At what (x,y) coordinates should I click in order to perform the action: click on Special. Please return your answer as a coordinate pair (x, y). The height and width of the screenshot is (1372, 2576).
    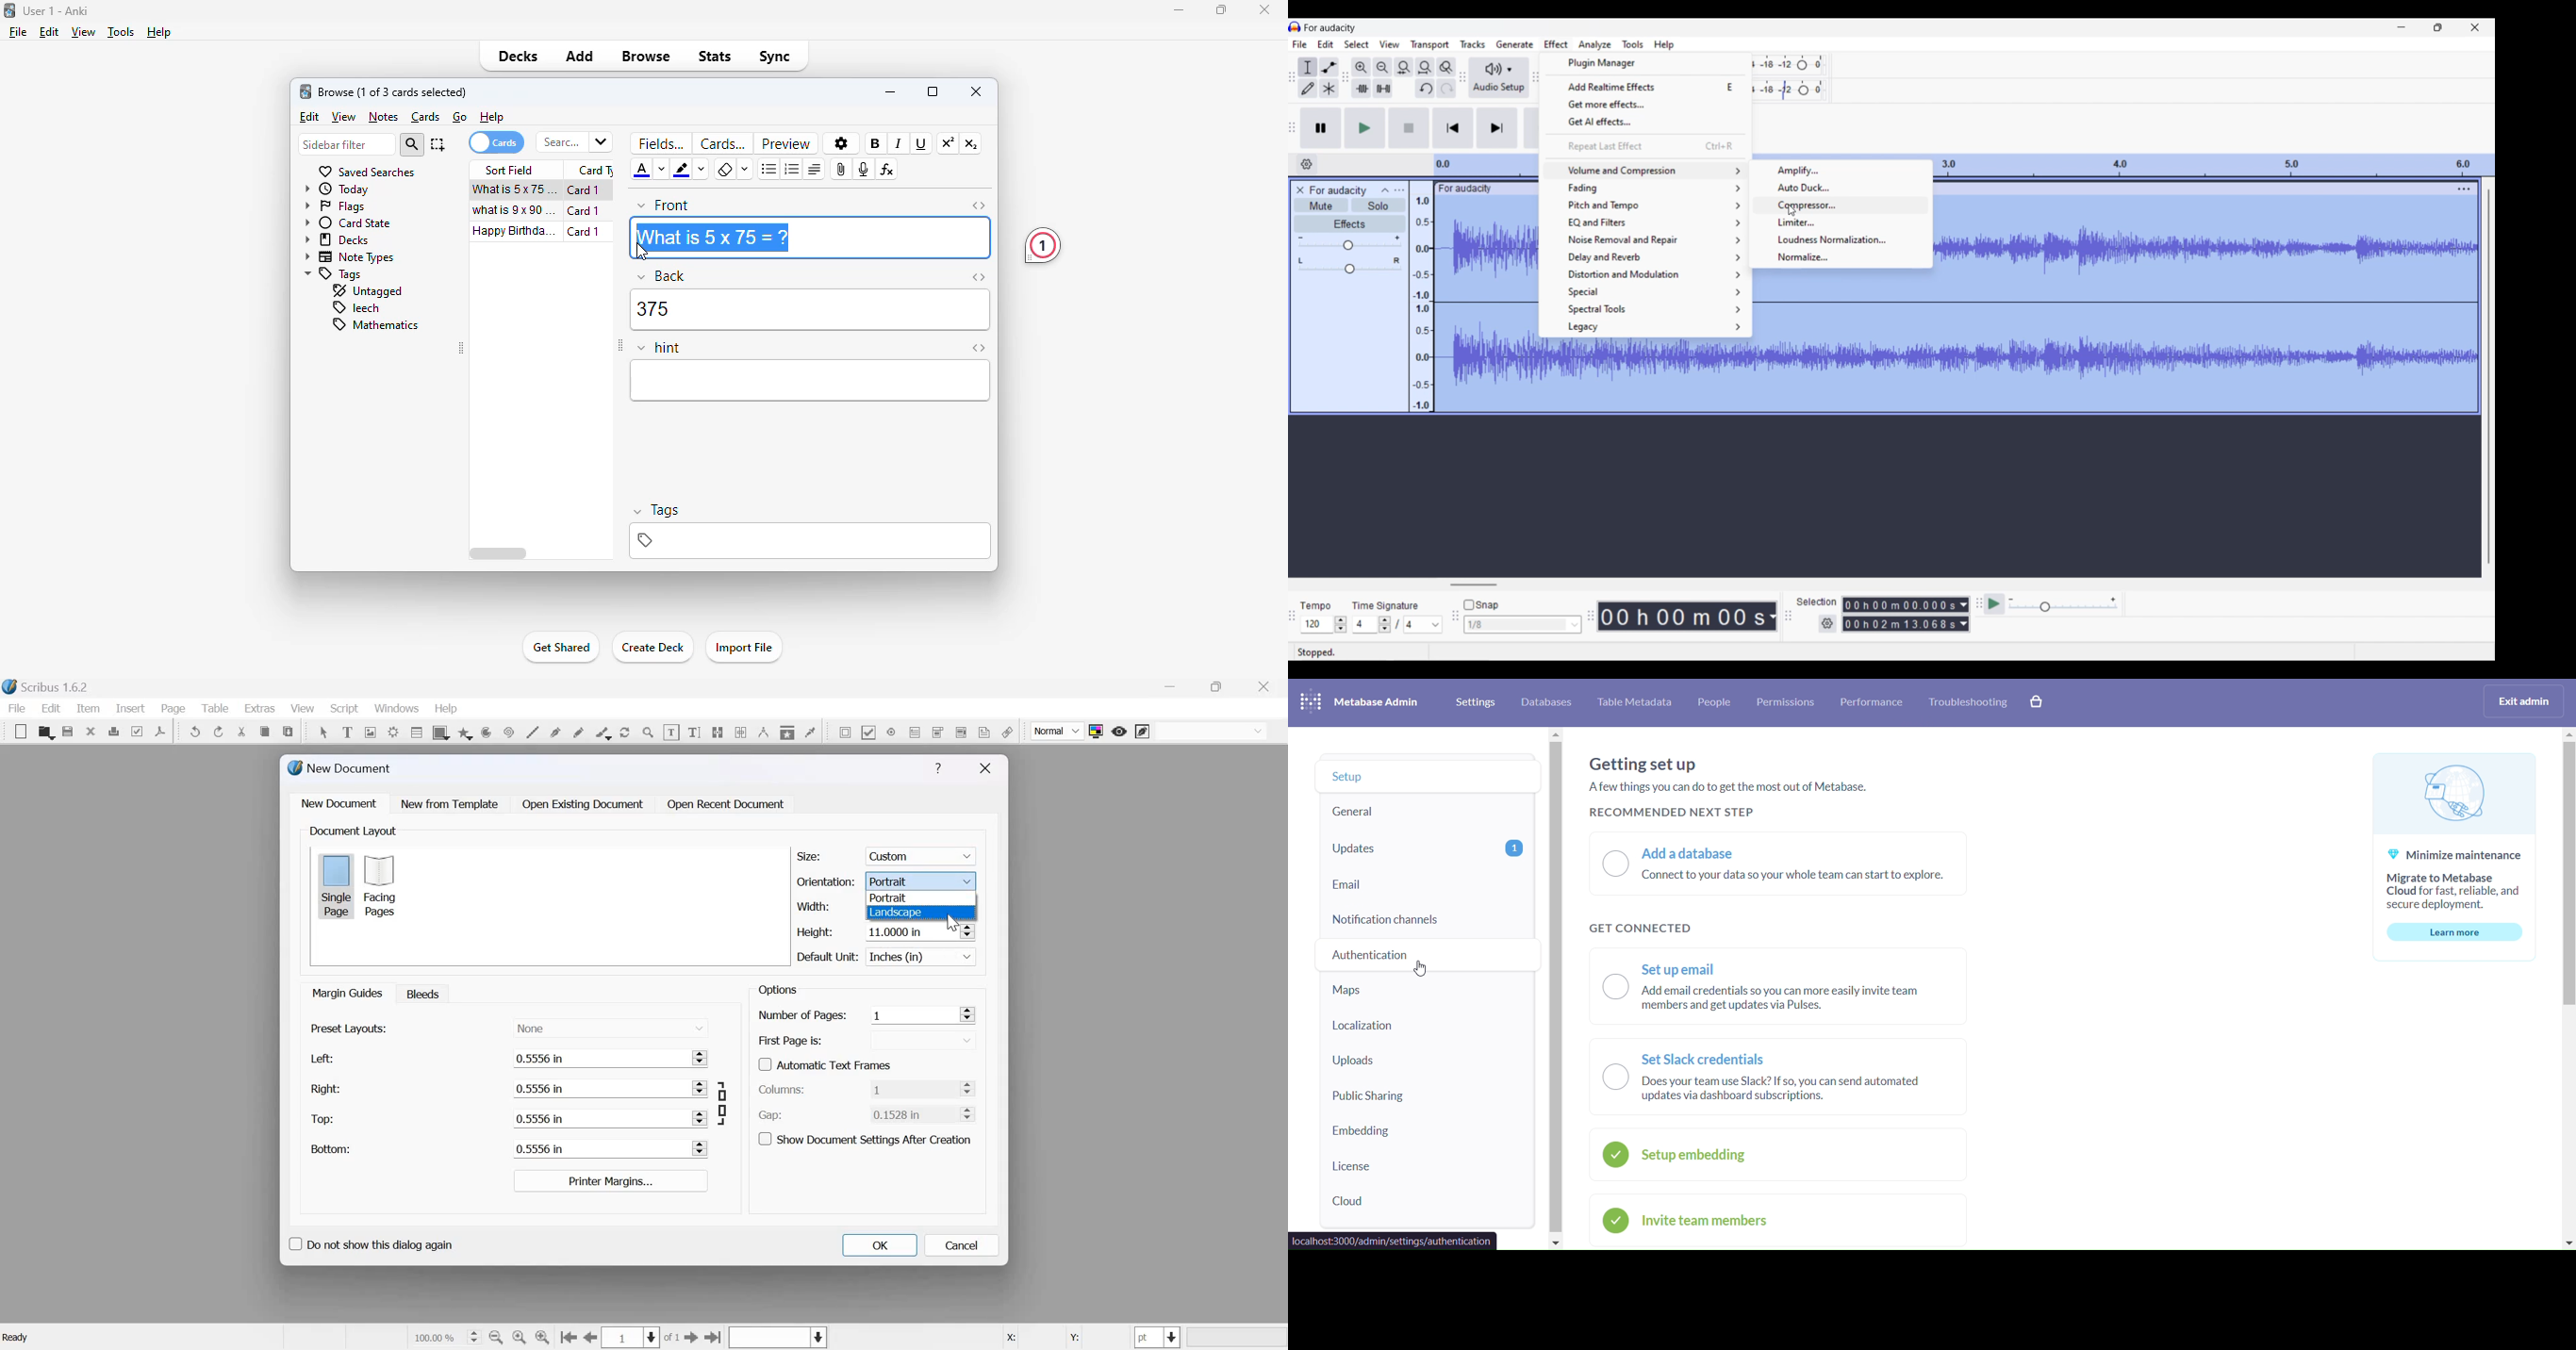
    Looking at the image, I should click on (1645, 292).